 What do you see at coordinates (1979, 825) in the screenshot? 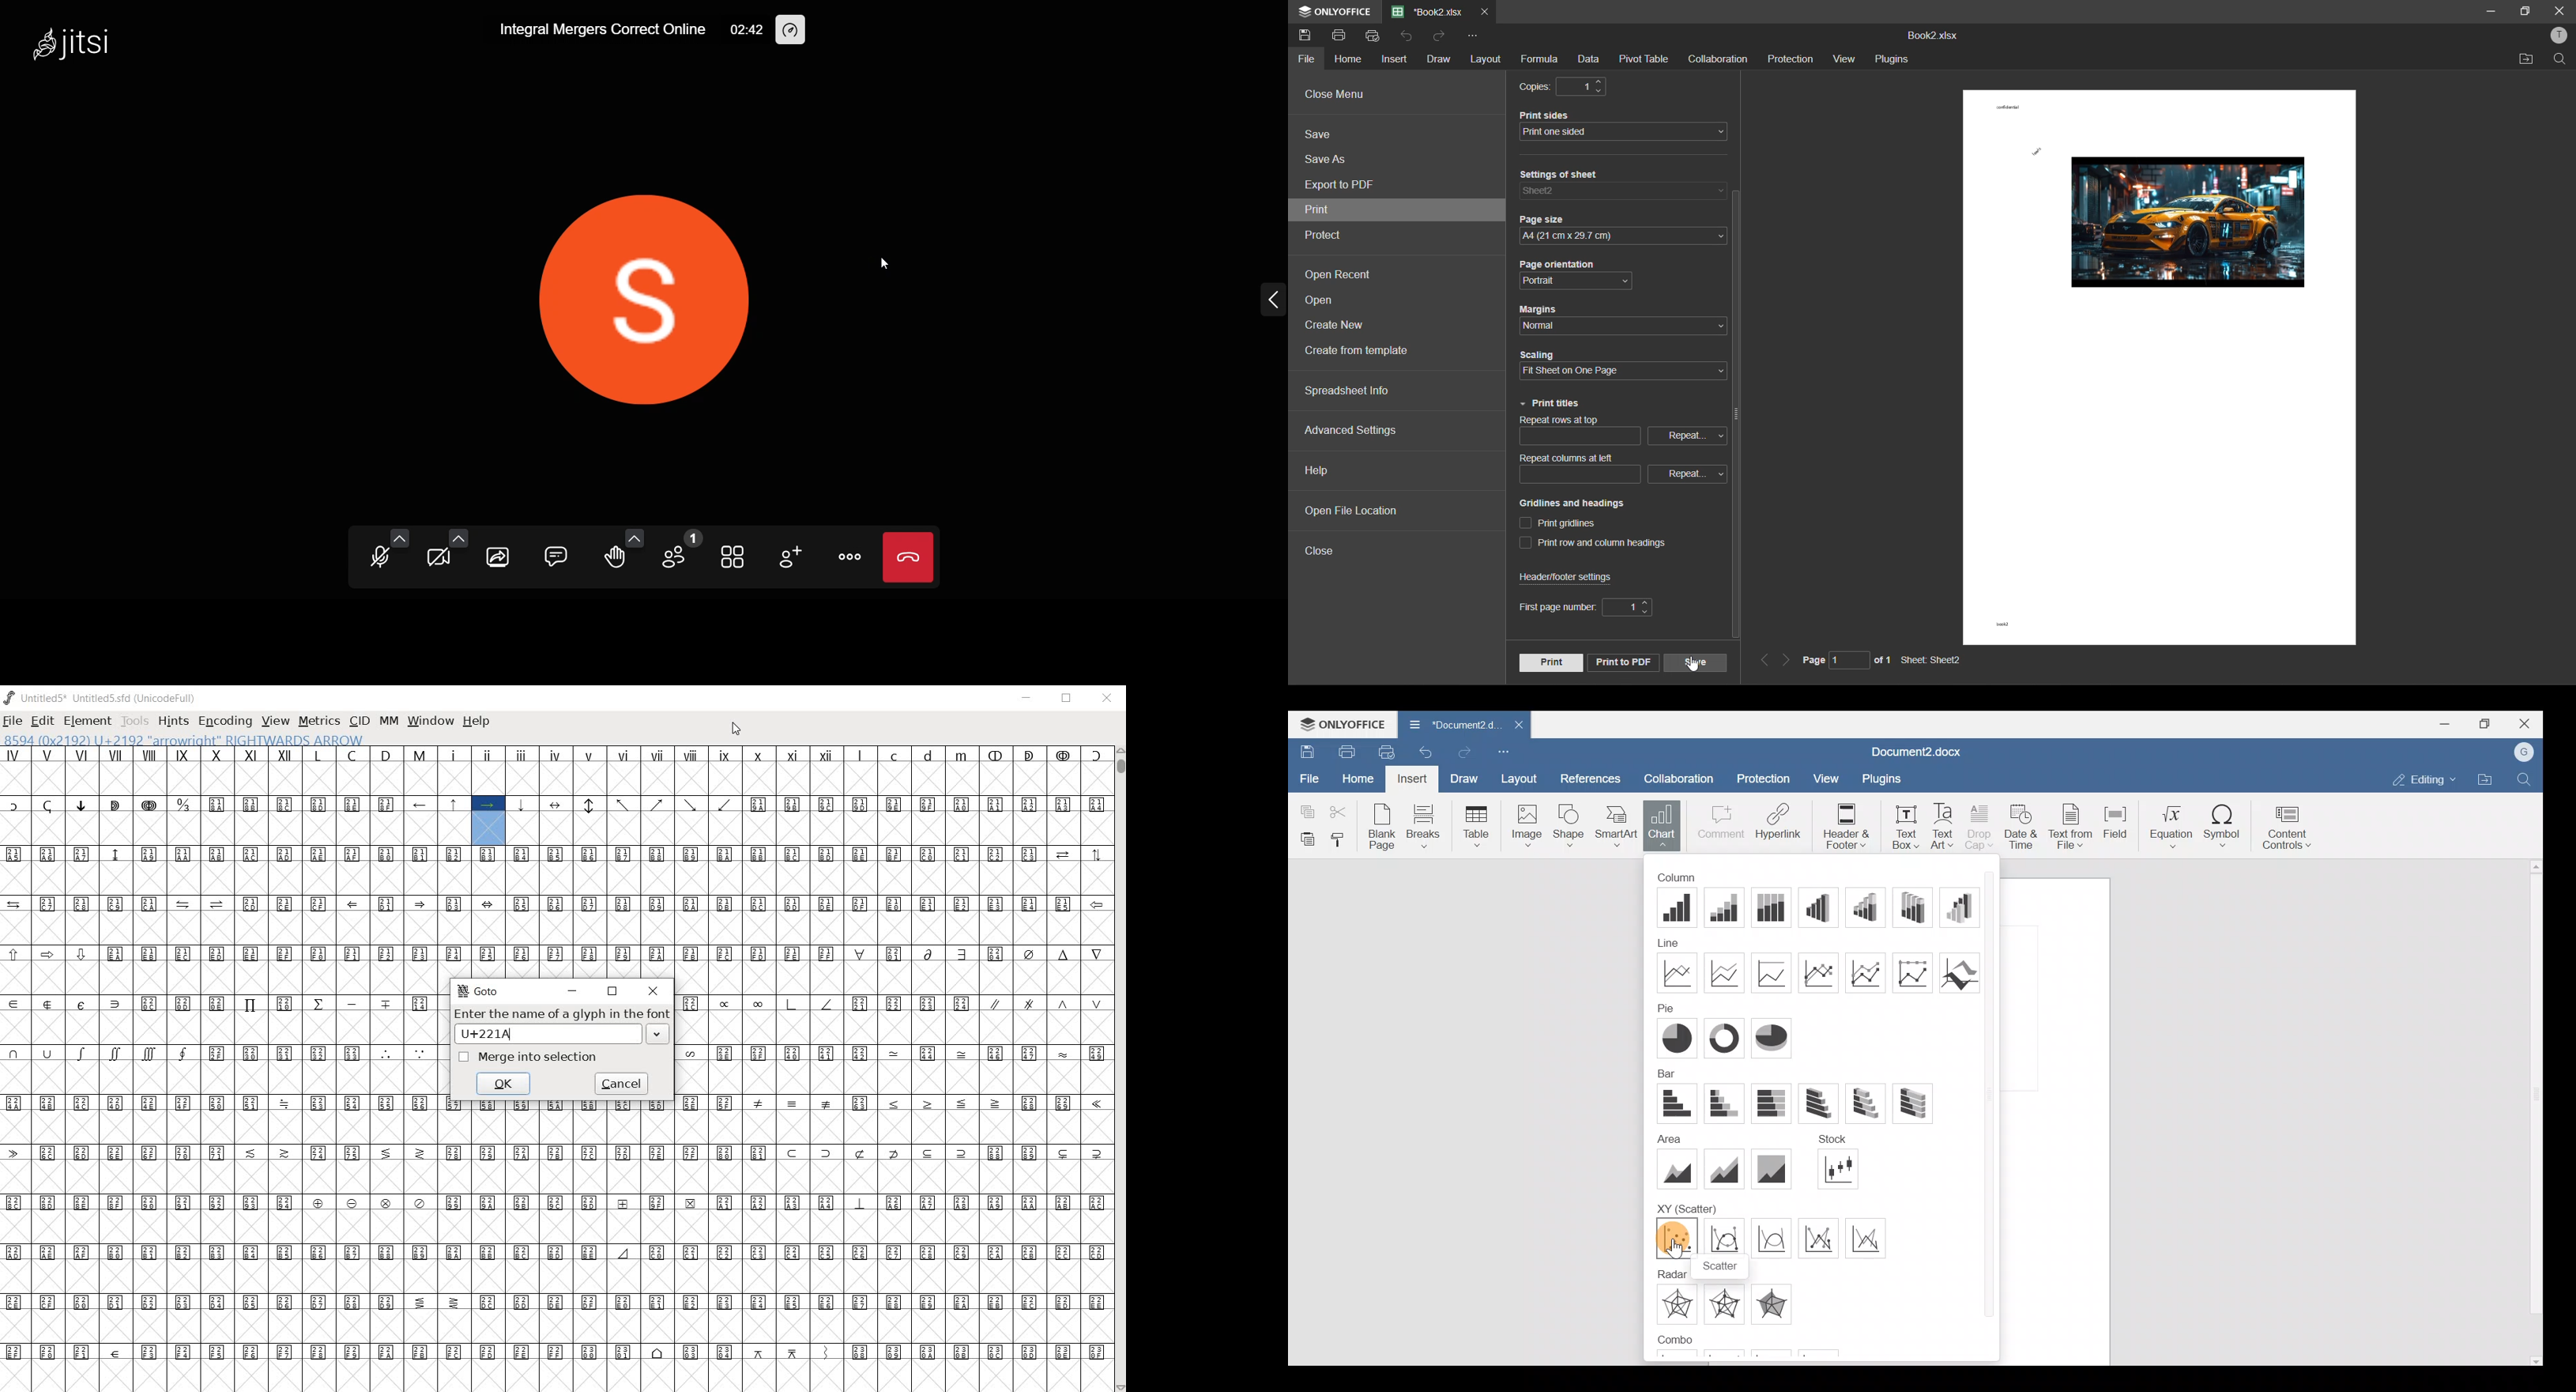
I see `Drop cap` at bounding box center [1979, 825].